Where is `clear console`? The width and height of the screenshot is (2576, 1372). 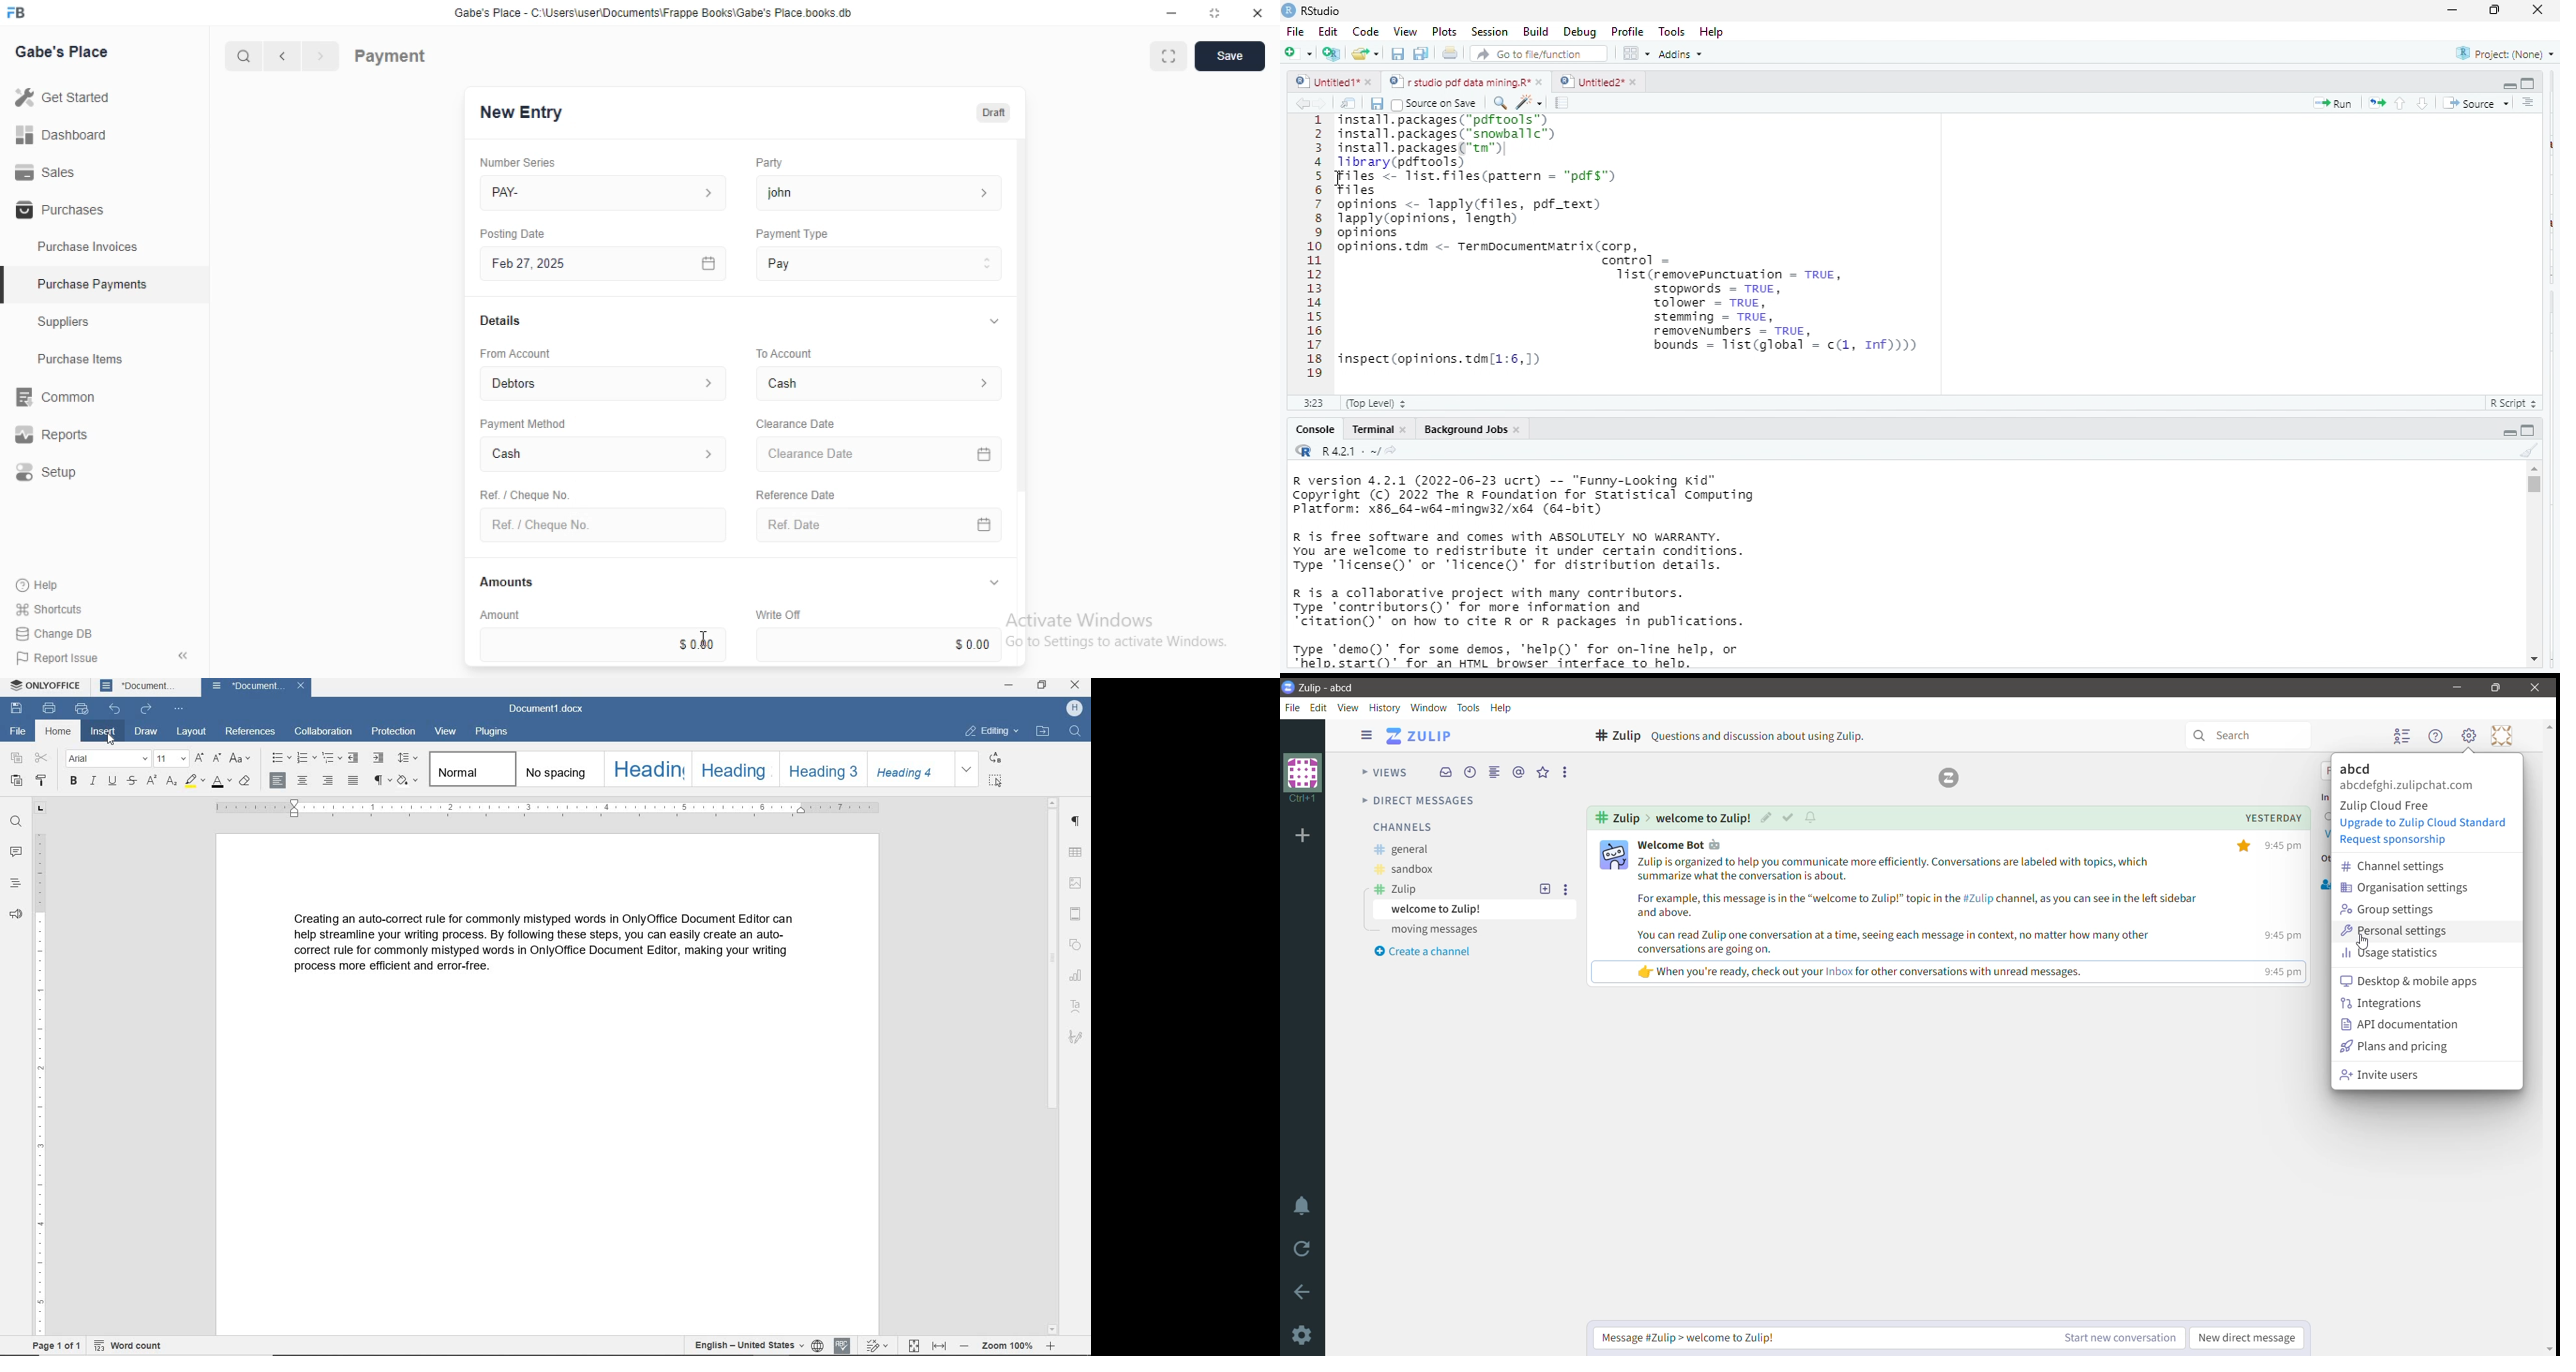 clear console is located at coordinates (2528, 449).